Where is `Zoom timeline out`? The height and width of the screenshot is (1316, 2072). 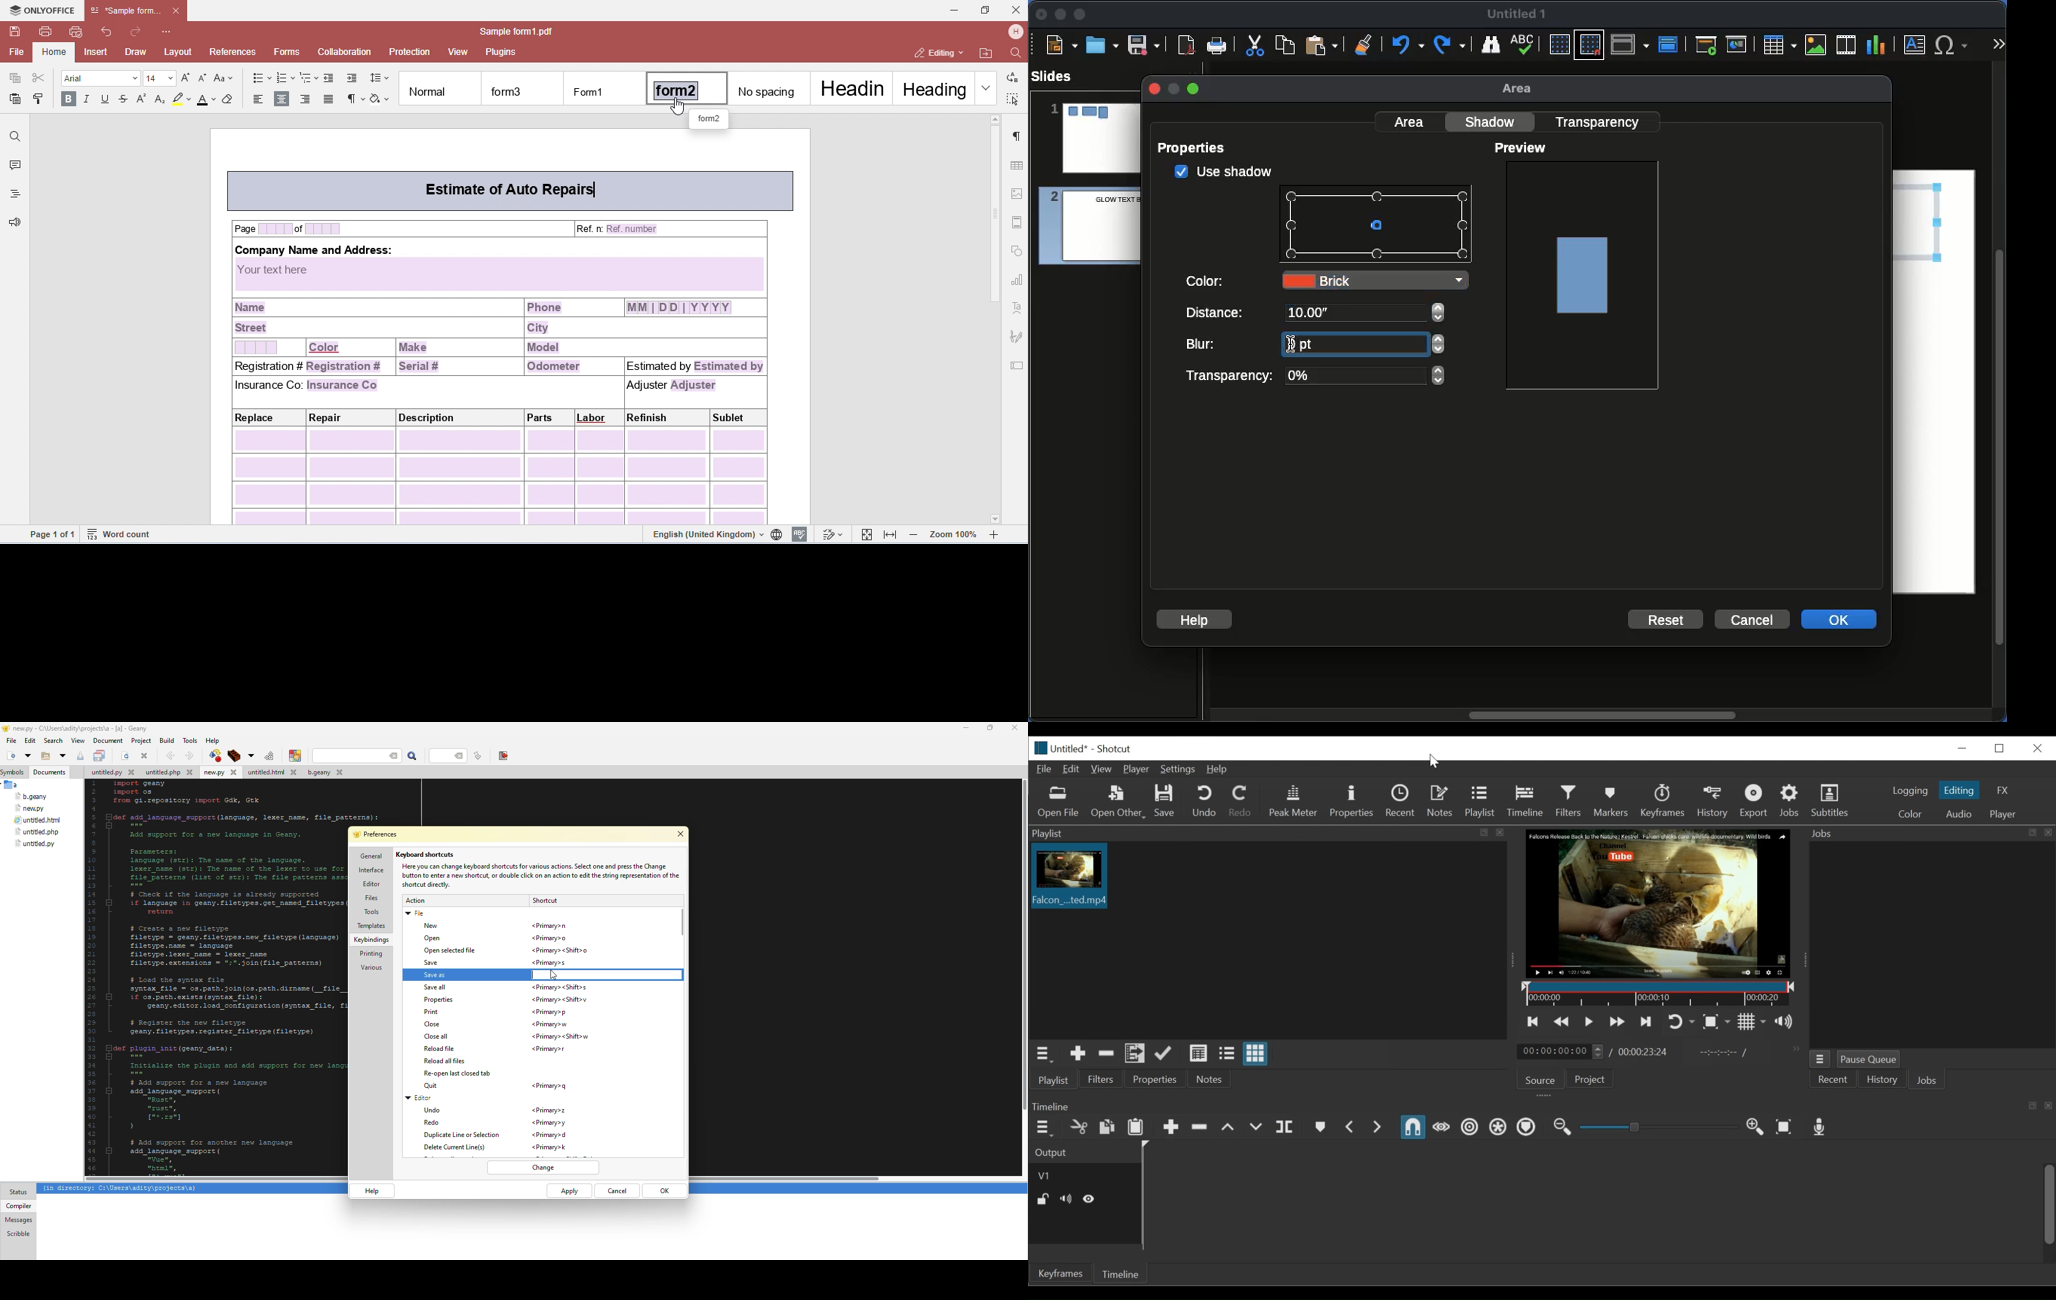
Zoom timeline out is located at coordinates (1563, 1129).